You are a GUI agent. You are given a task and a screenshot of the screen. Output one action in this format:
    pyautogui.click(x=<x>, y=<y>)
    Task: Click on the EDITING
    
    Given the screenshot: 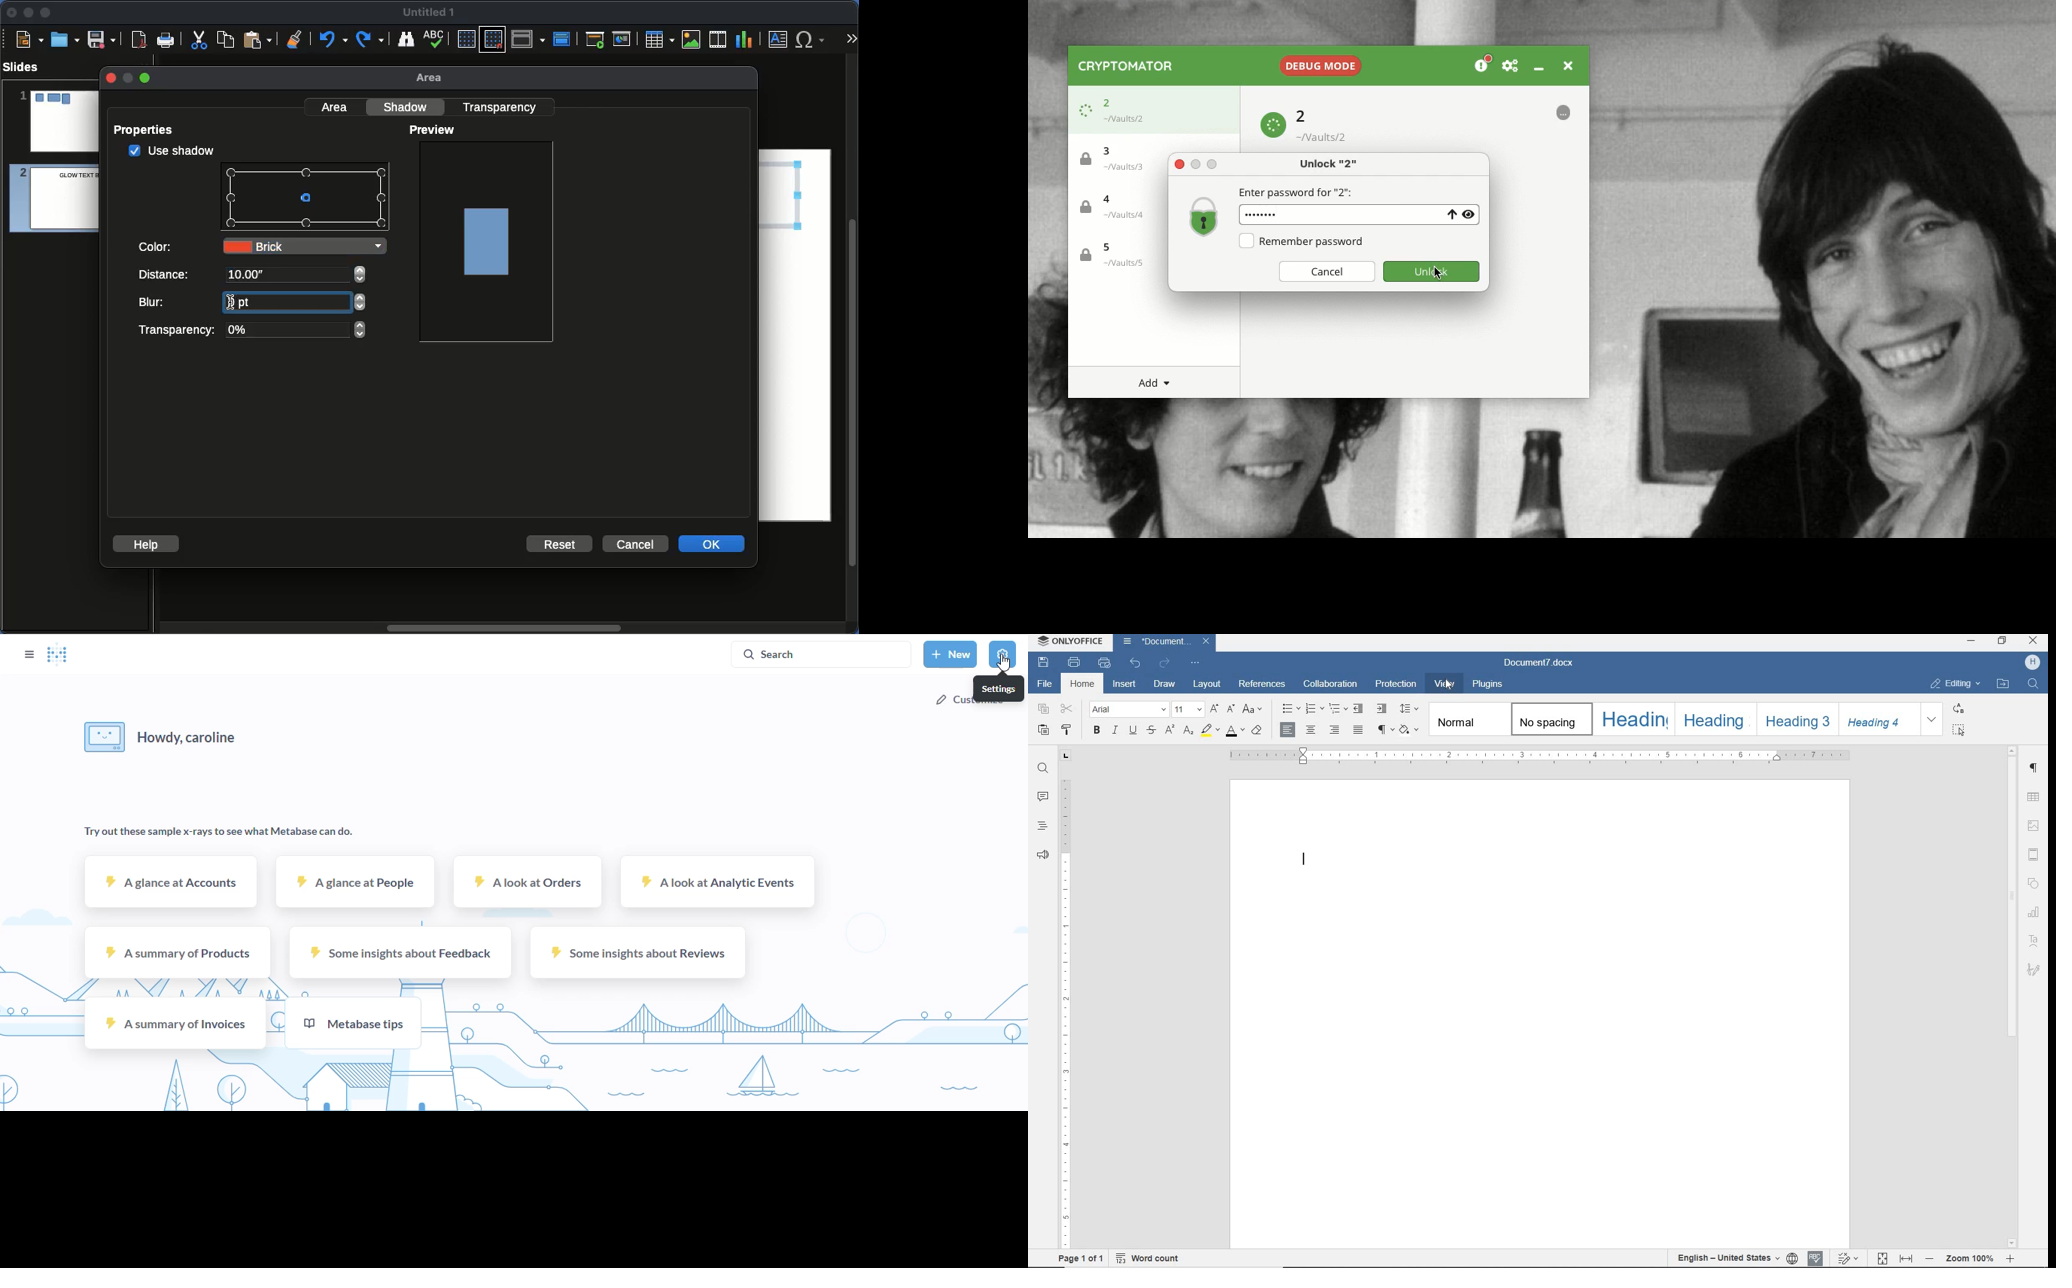 What is the action you would take?
    pyautogui.click(x=1954, y=682)
    